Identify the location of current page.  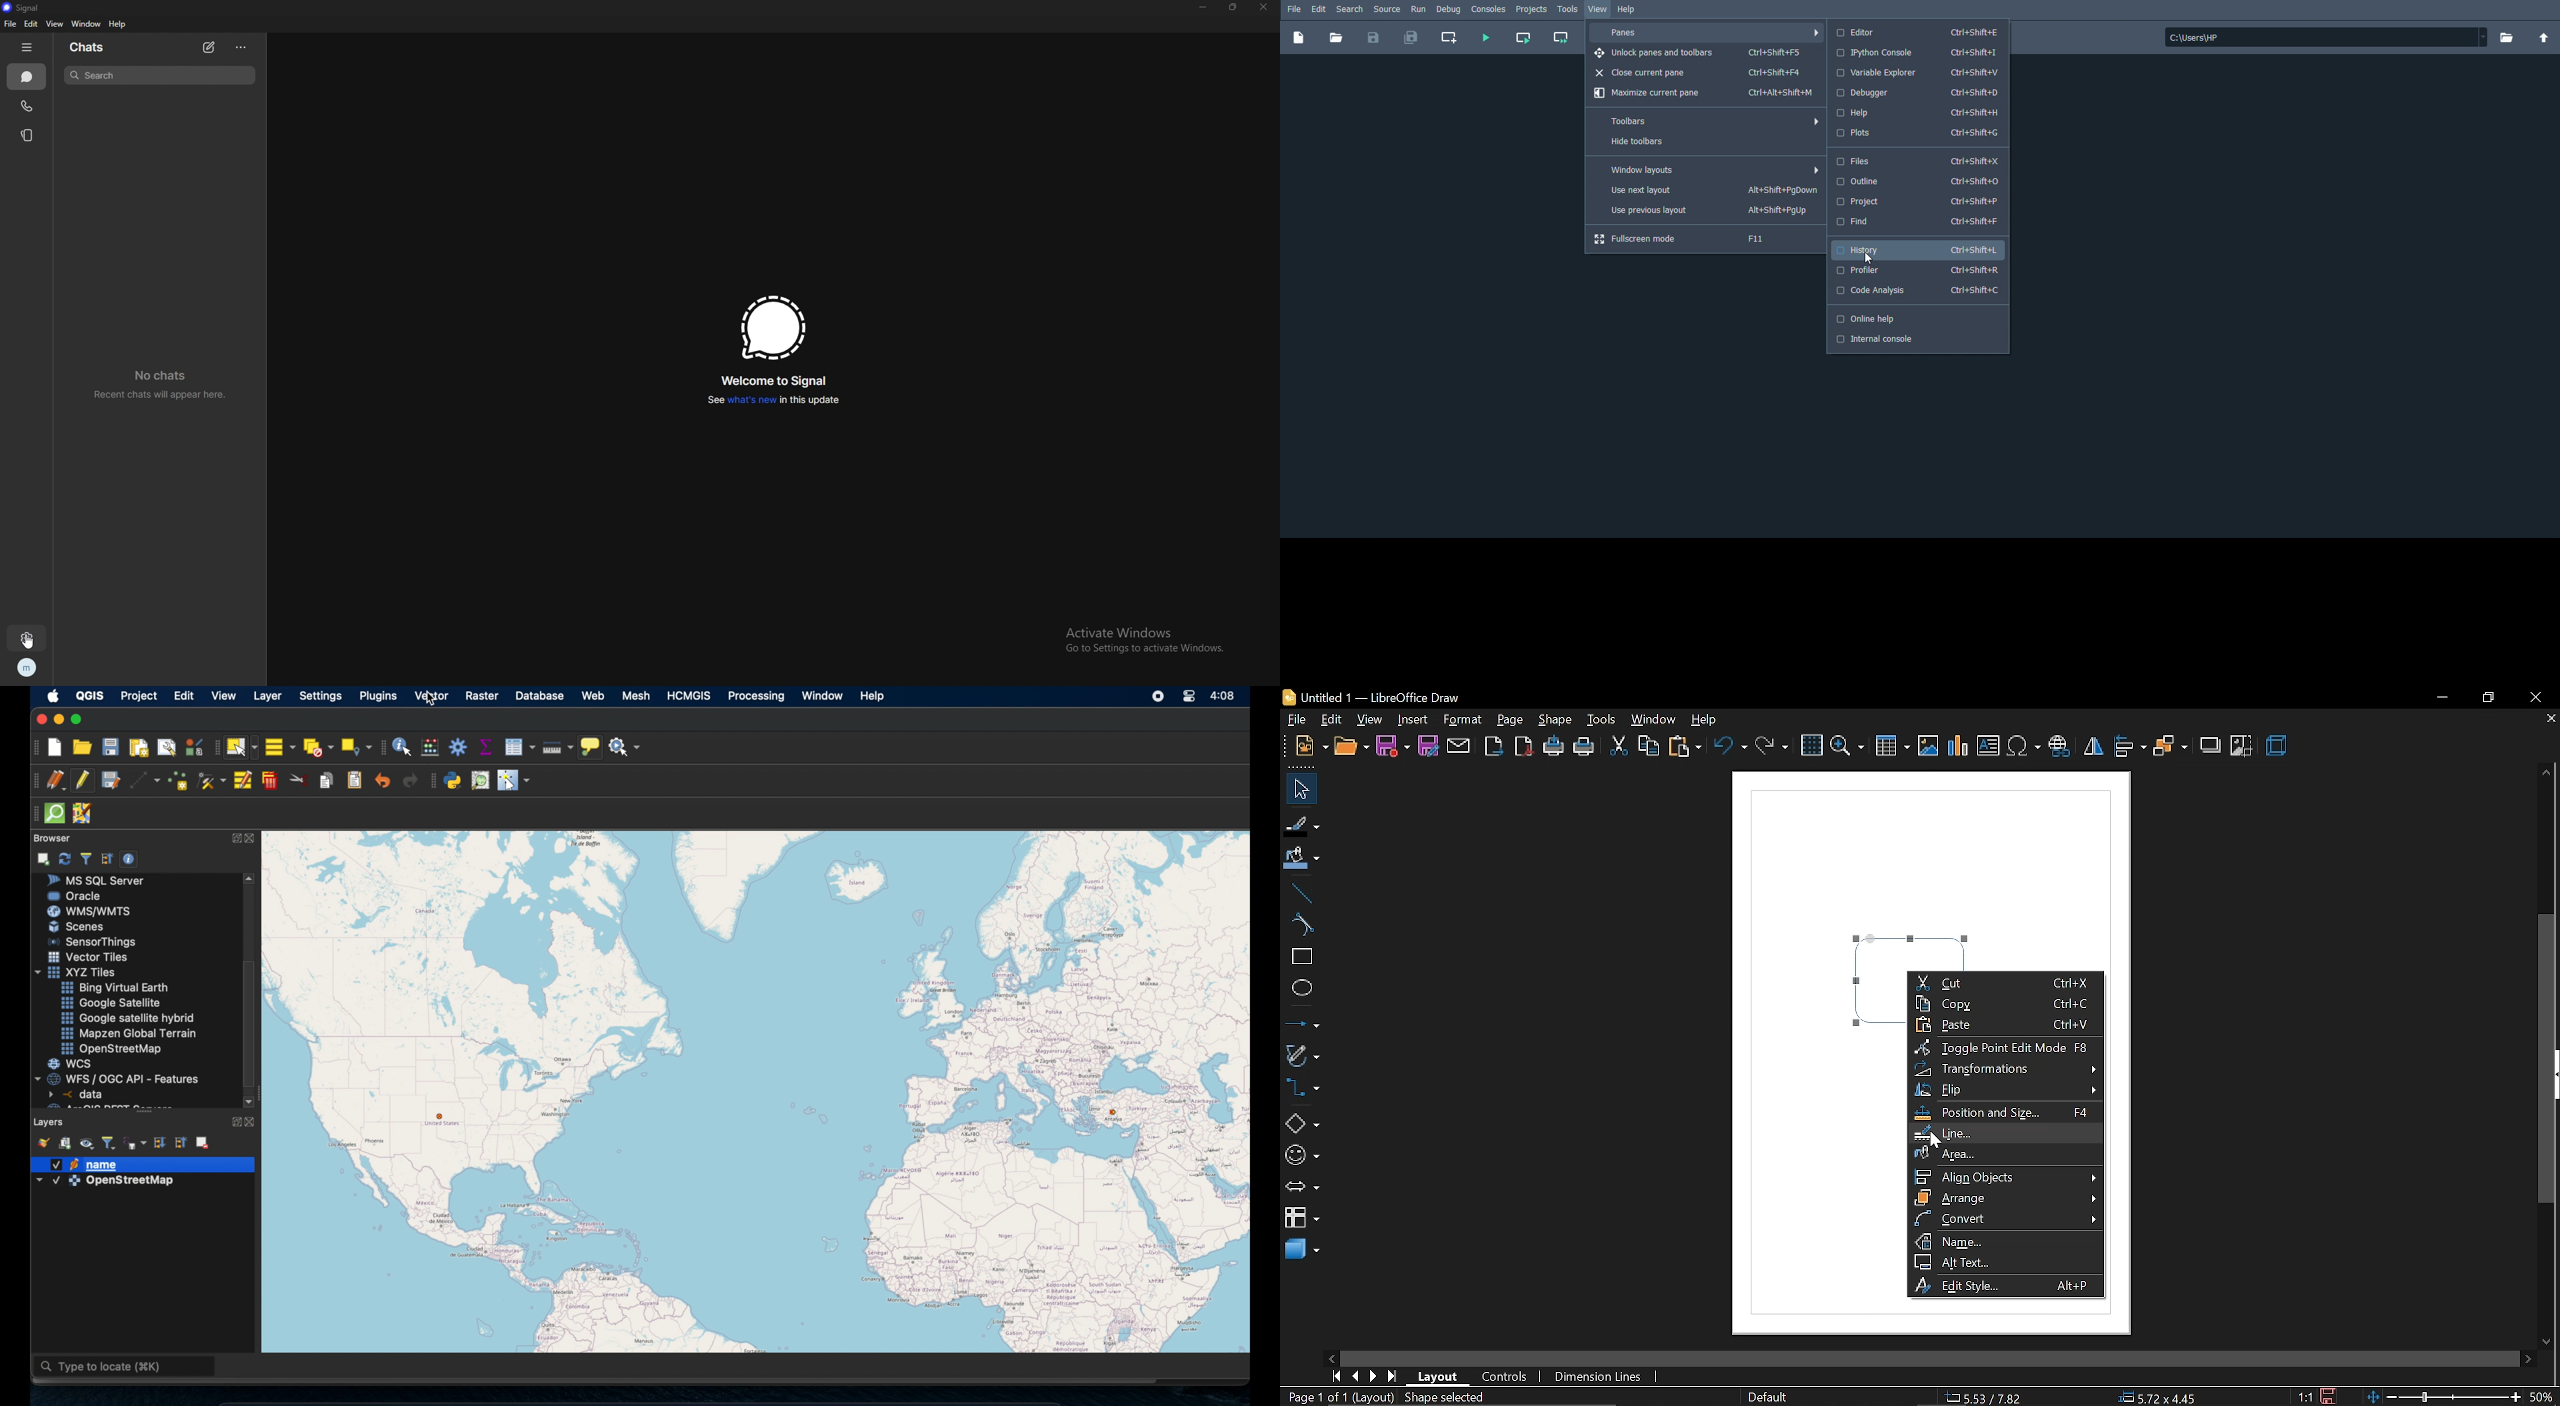
(1339, 1398).